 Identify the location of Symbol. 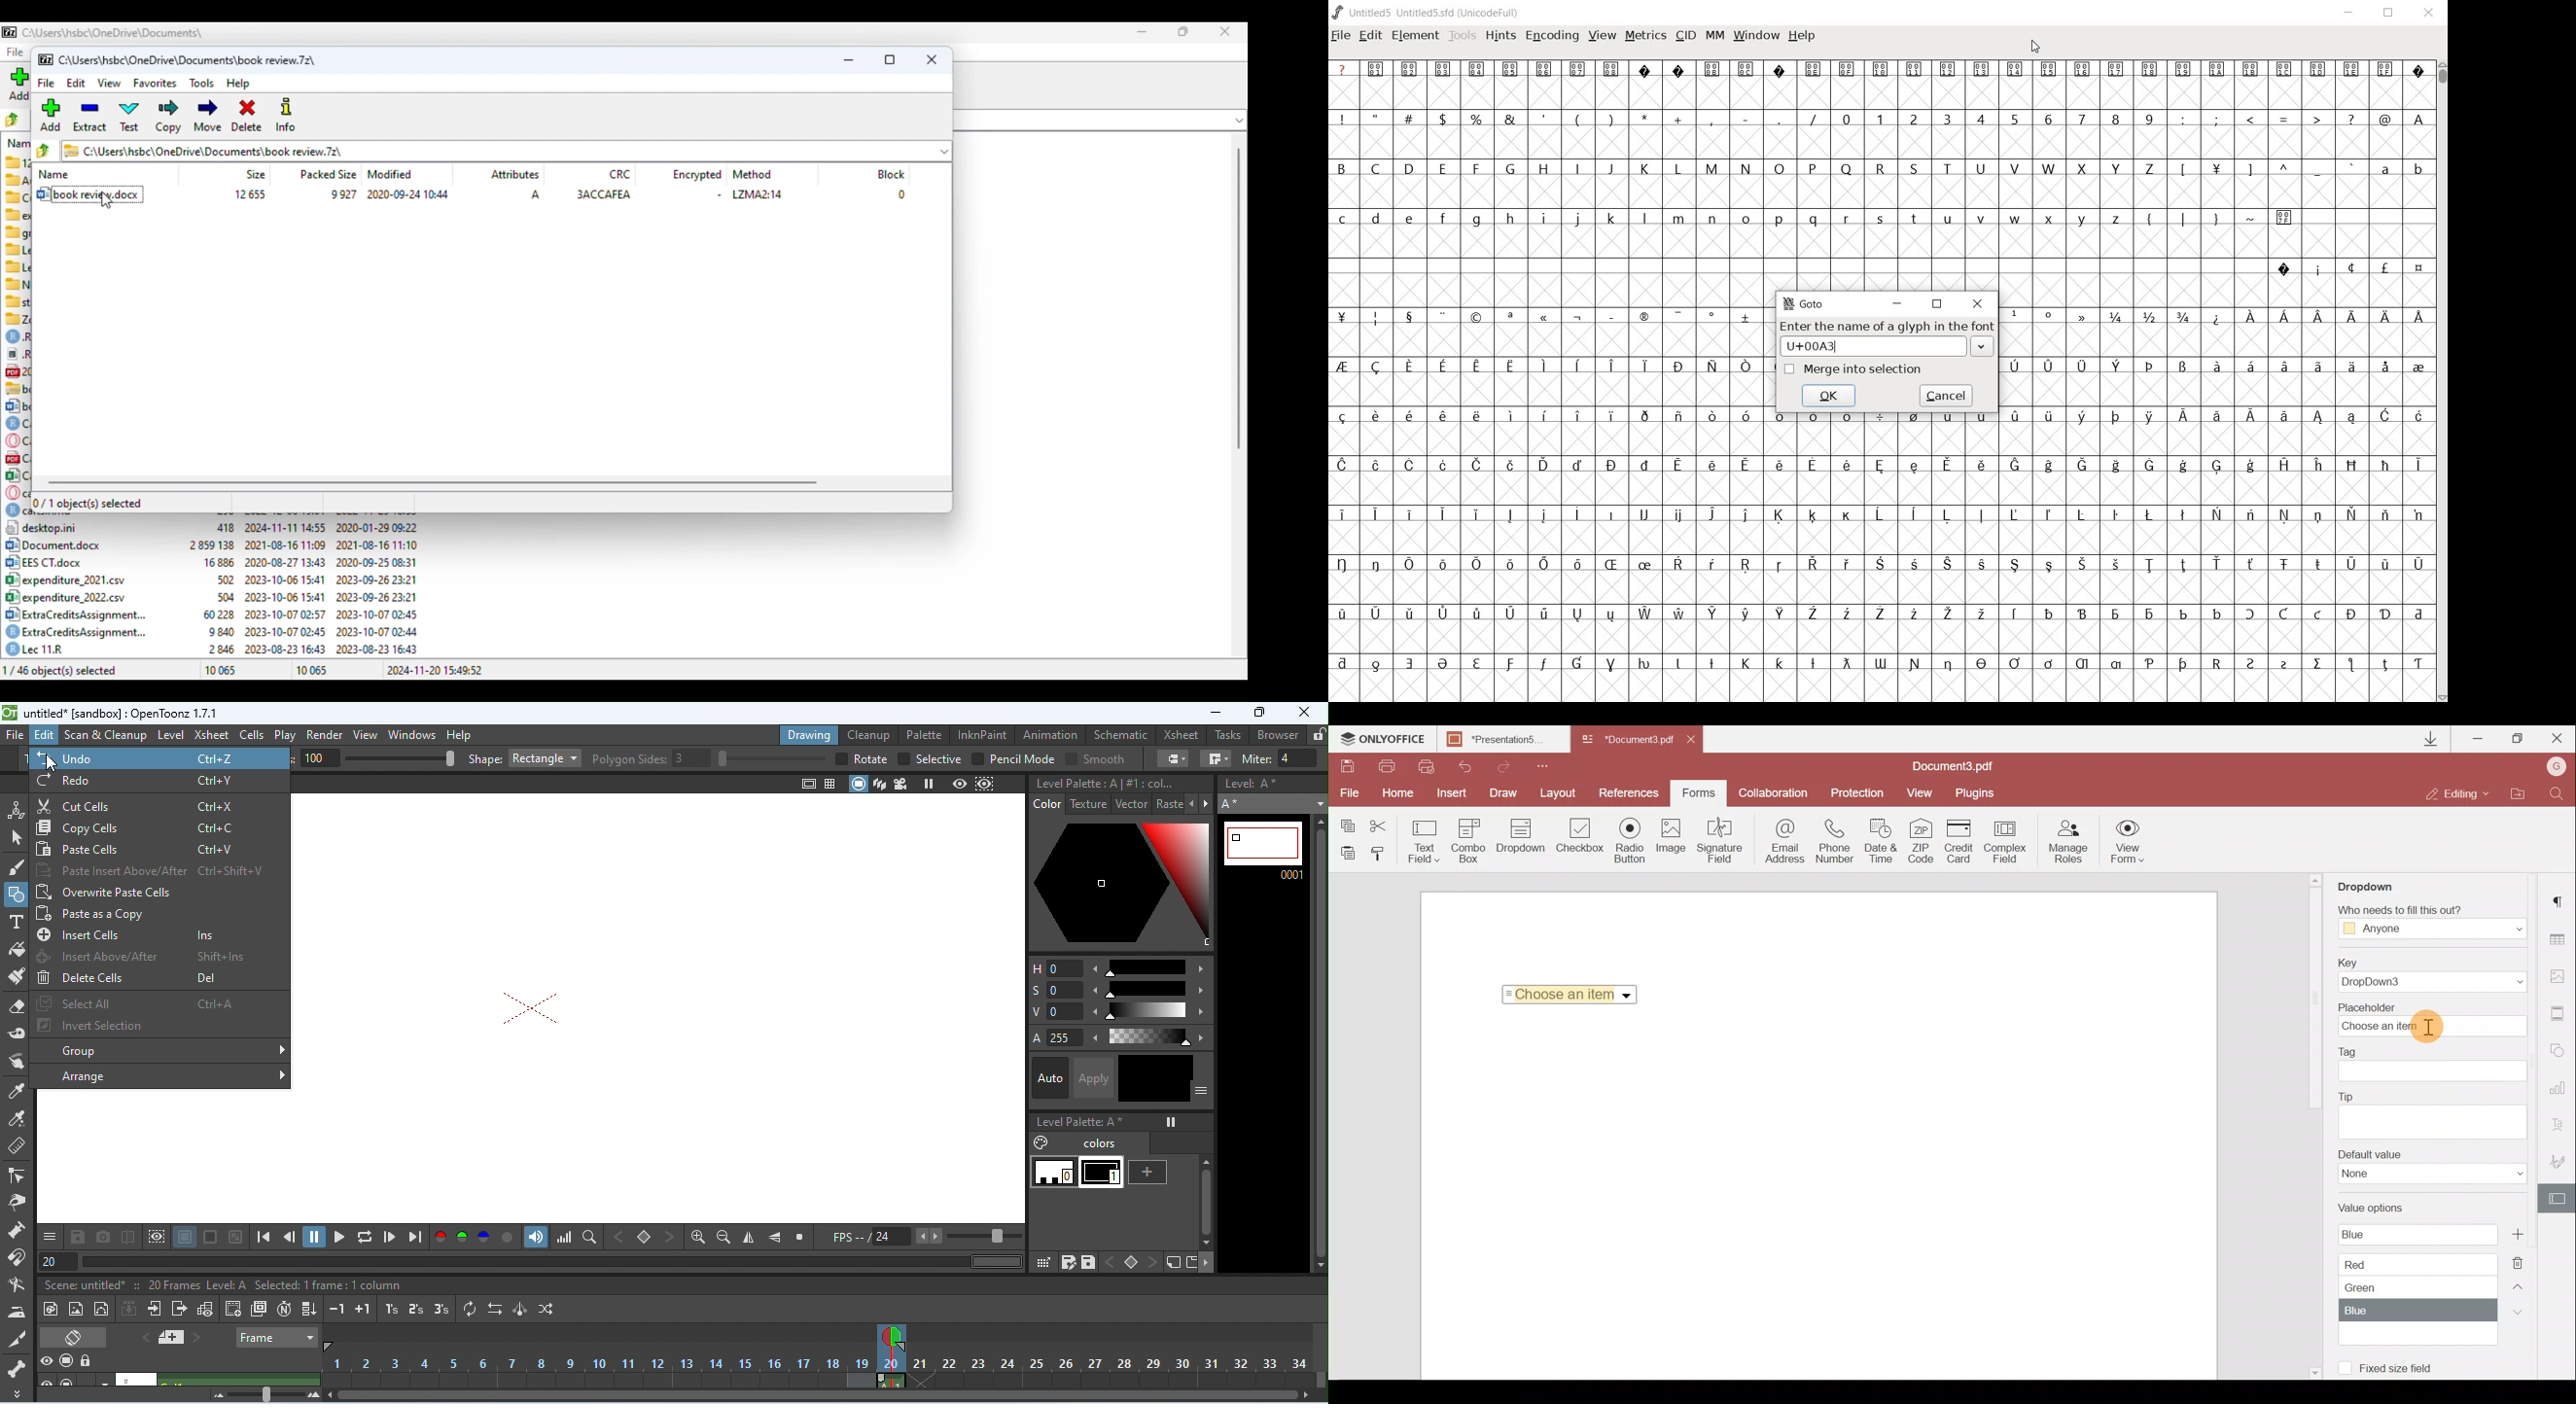
(2151, 565).